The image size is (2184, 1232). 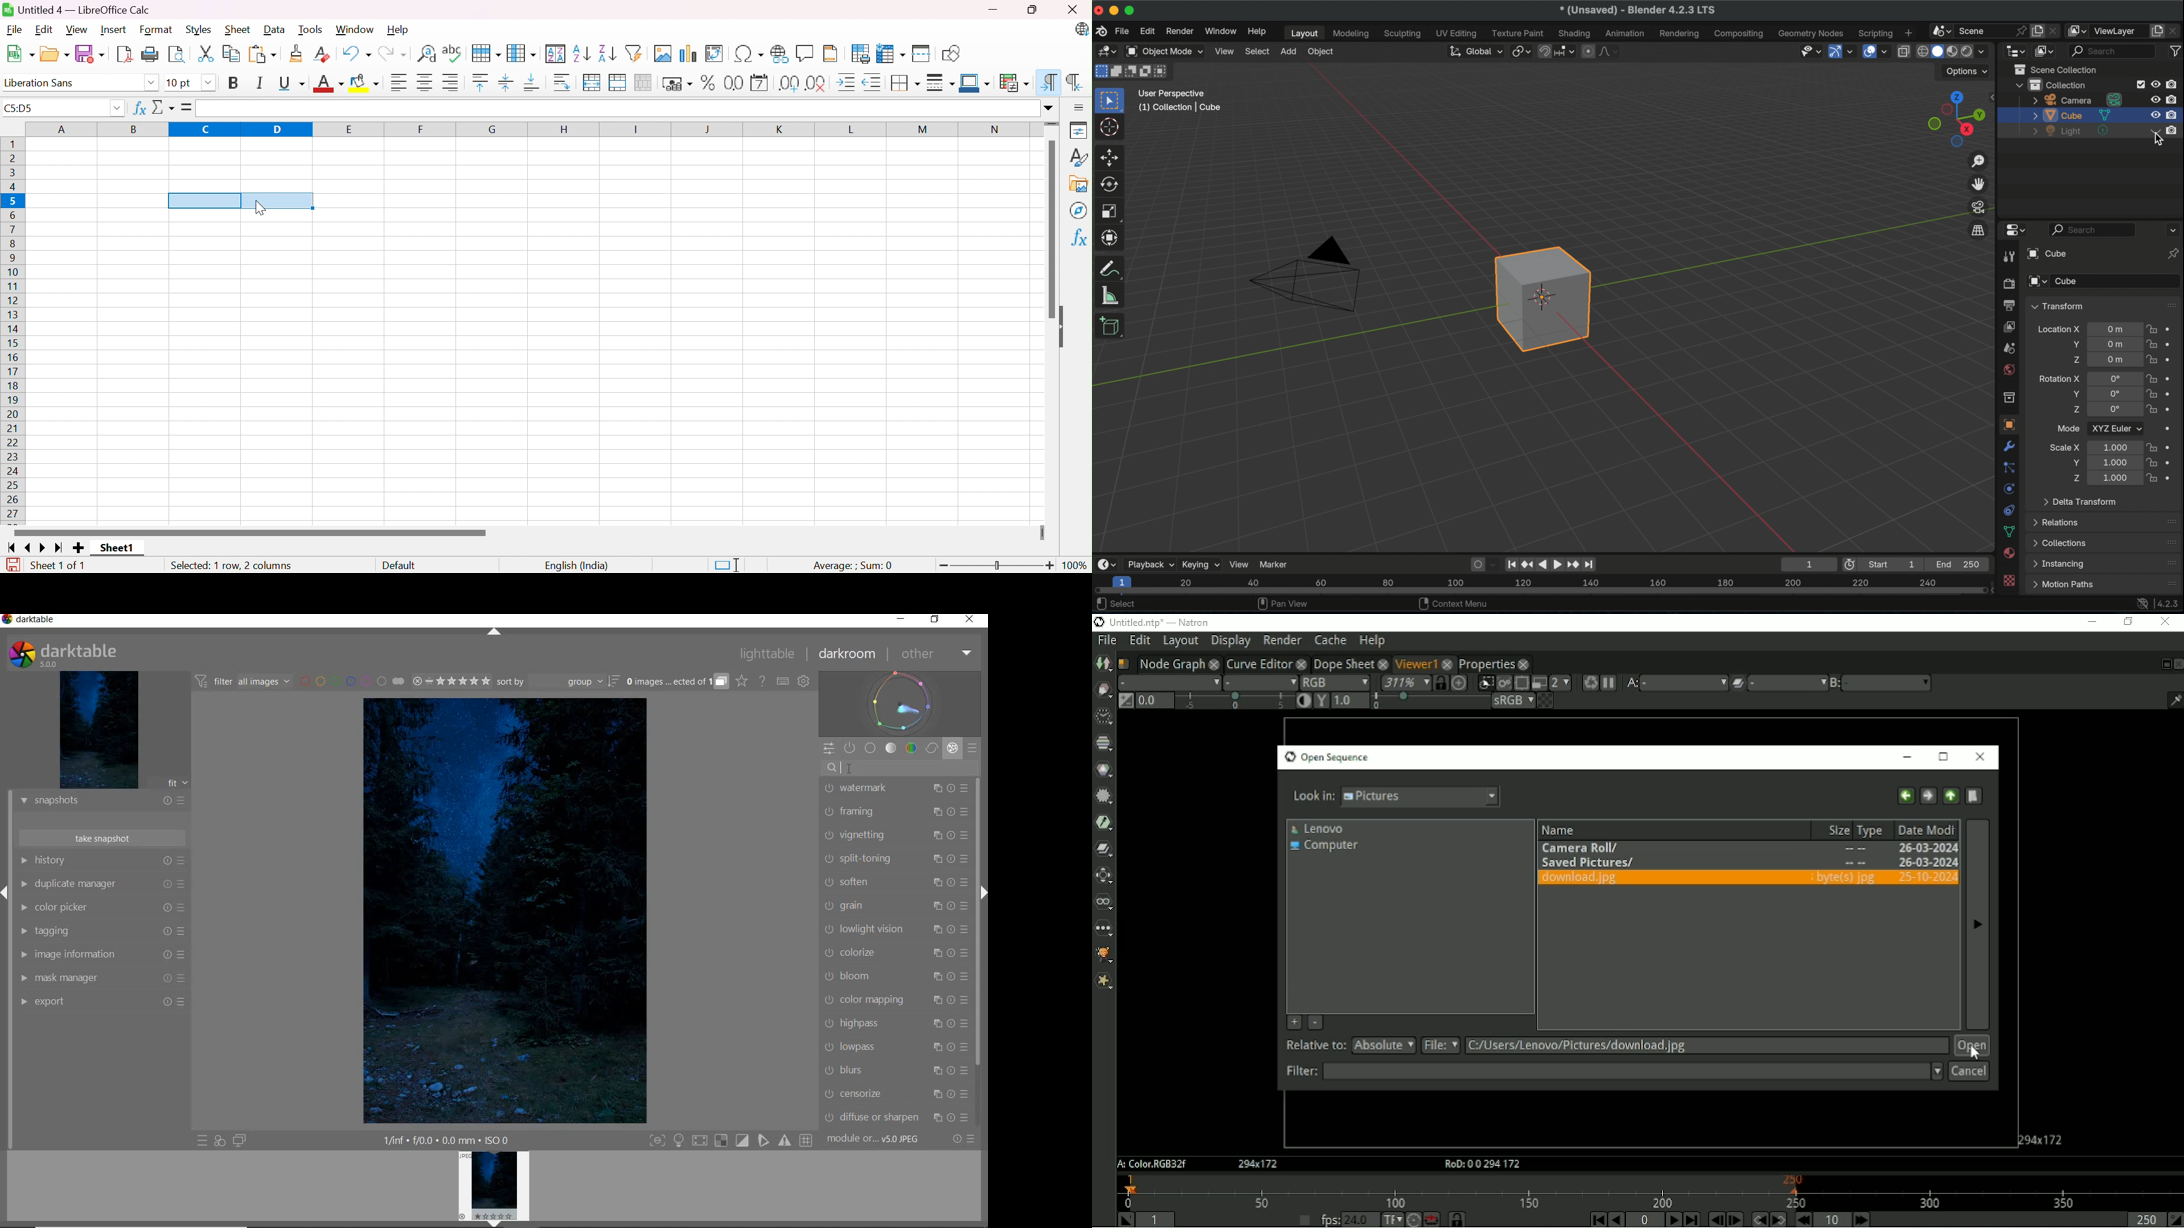 What do you see at coordinates (783, 682) in the screenshot?
I see `SET KEYBOARD SHORTCUTS` at bounding box center [783, 682].